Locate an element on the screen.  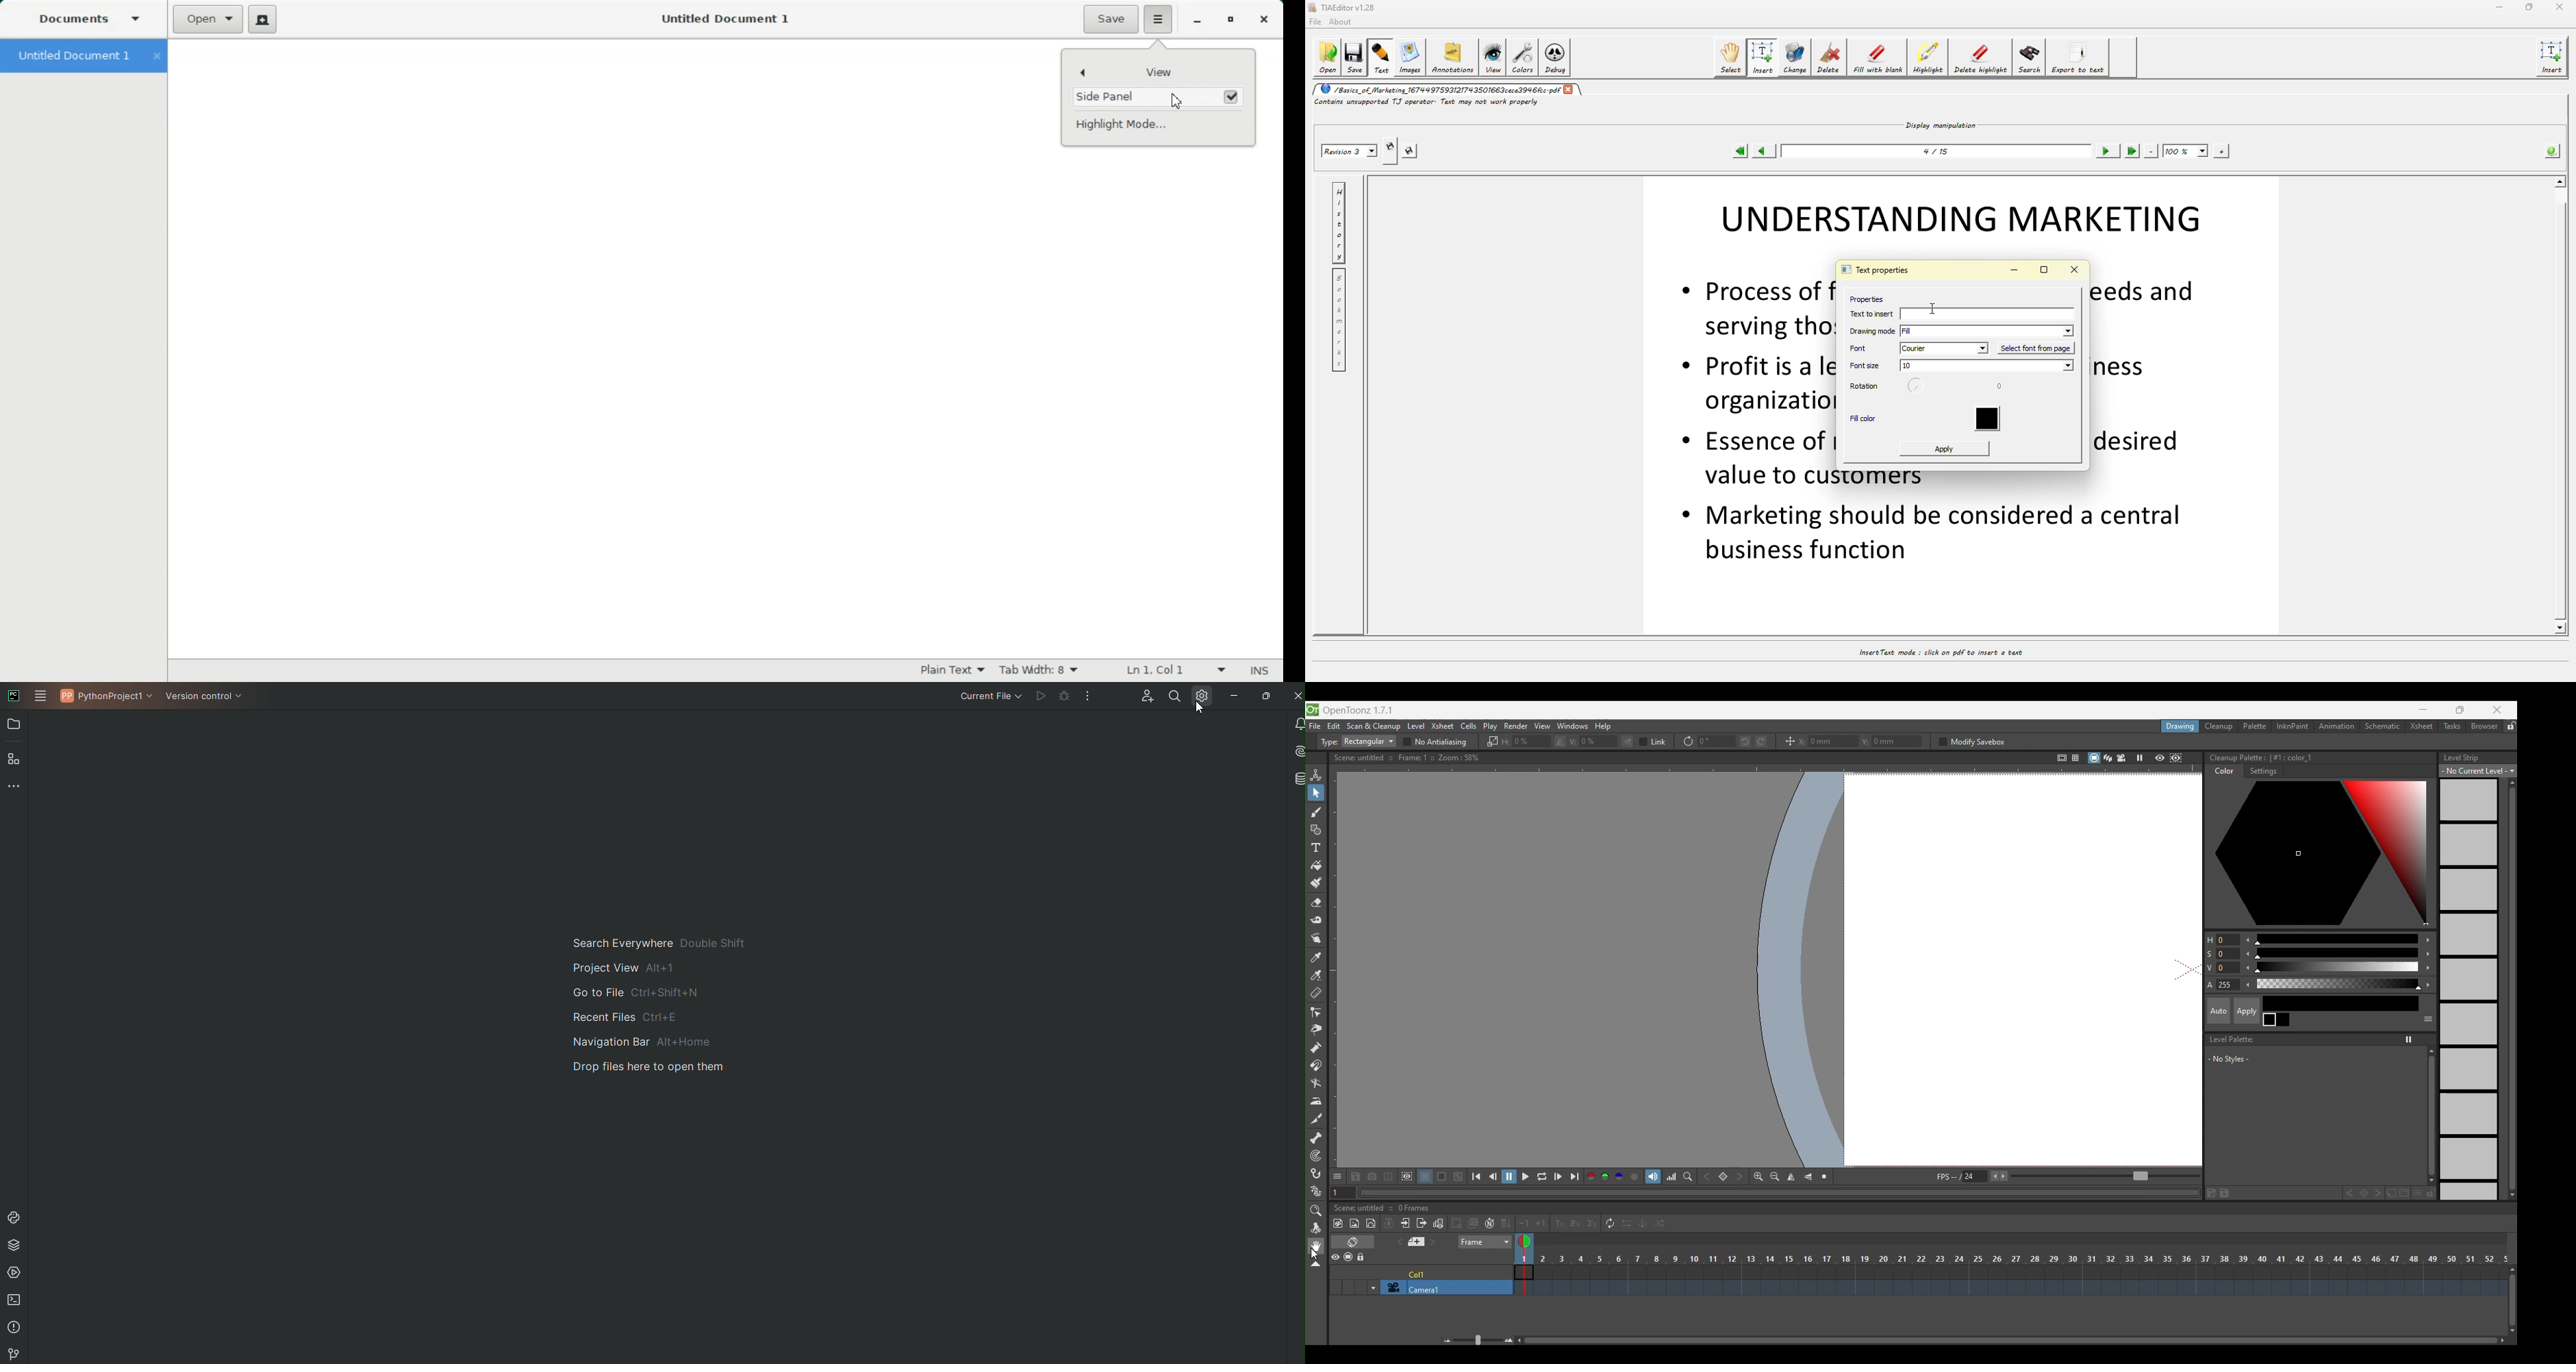
open is located at coordinates (1329, 58).